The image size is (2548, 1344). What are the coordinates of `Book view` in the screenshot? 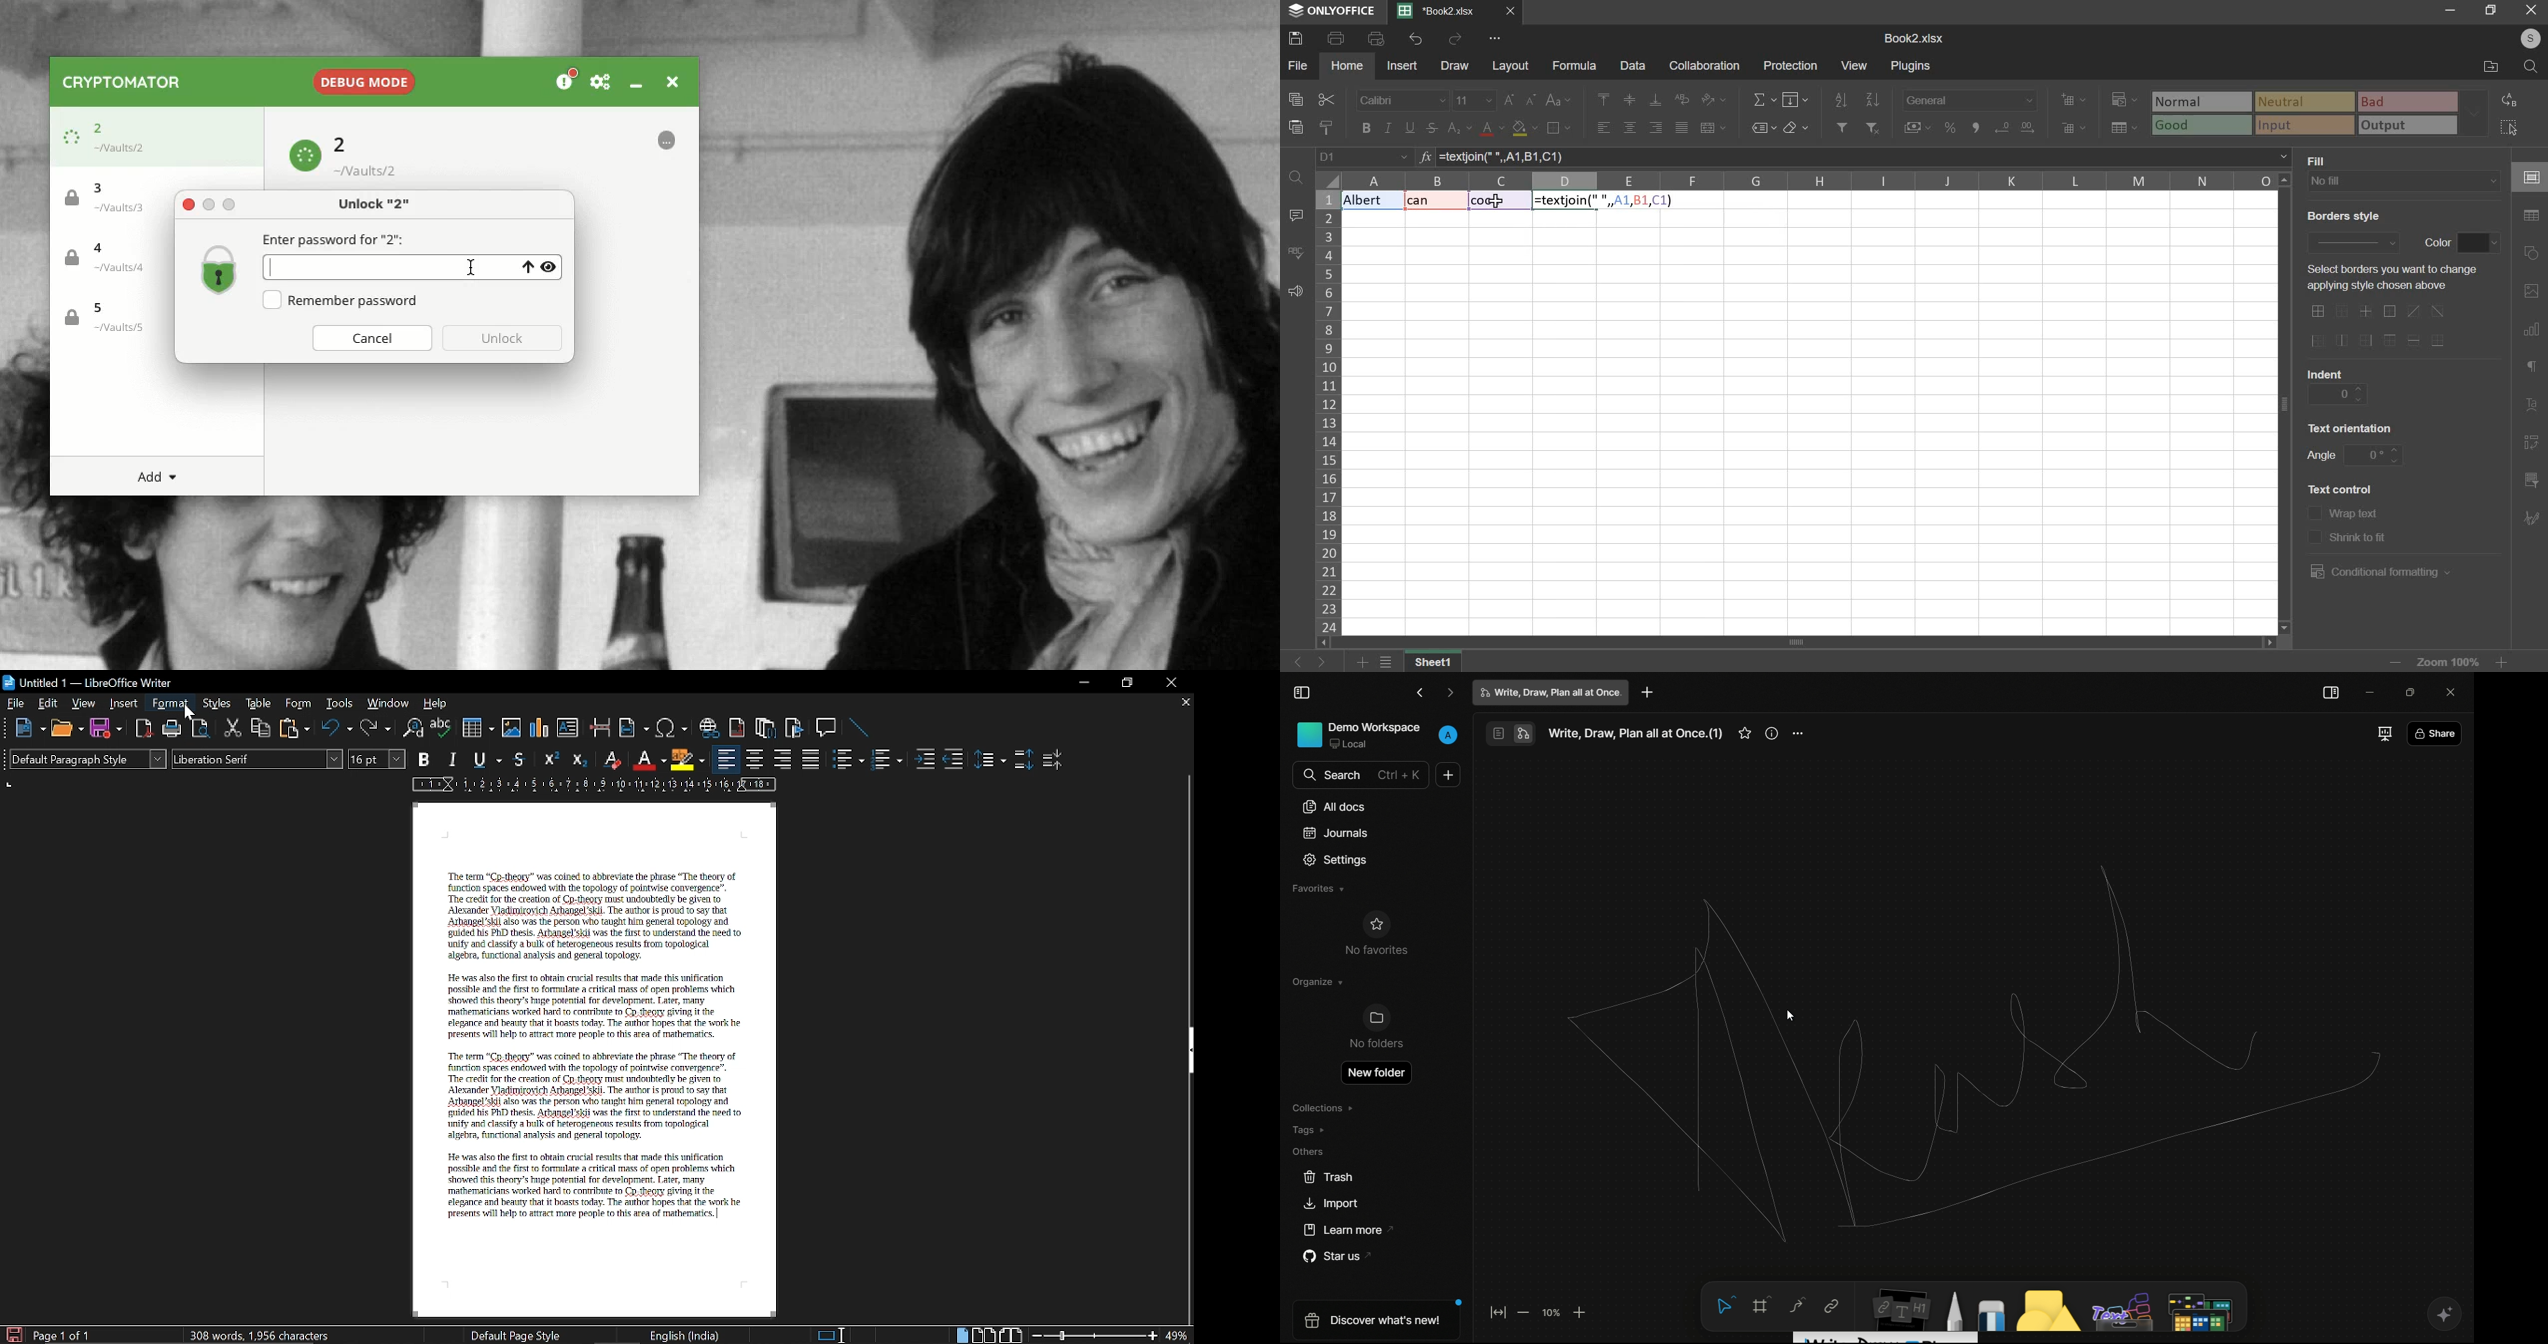 It's located at (1011, 1333).